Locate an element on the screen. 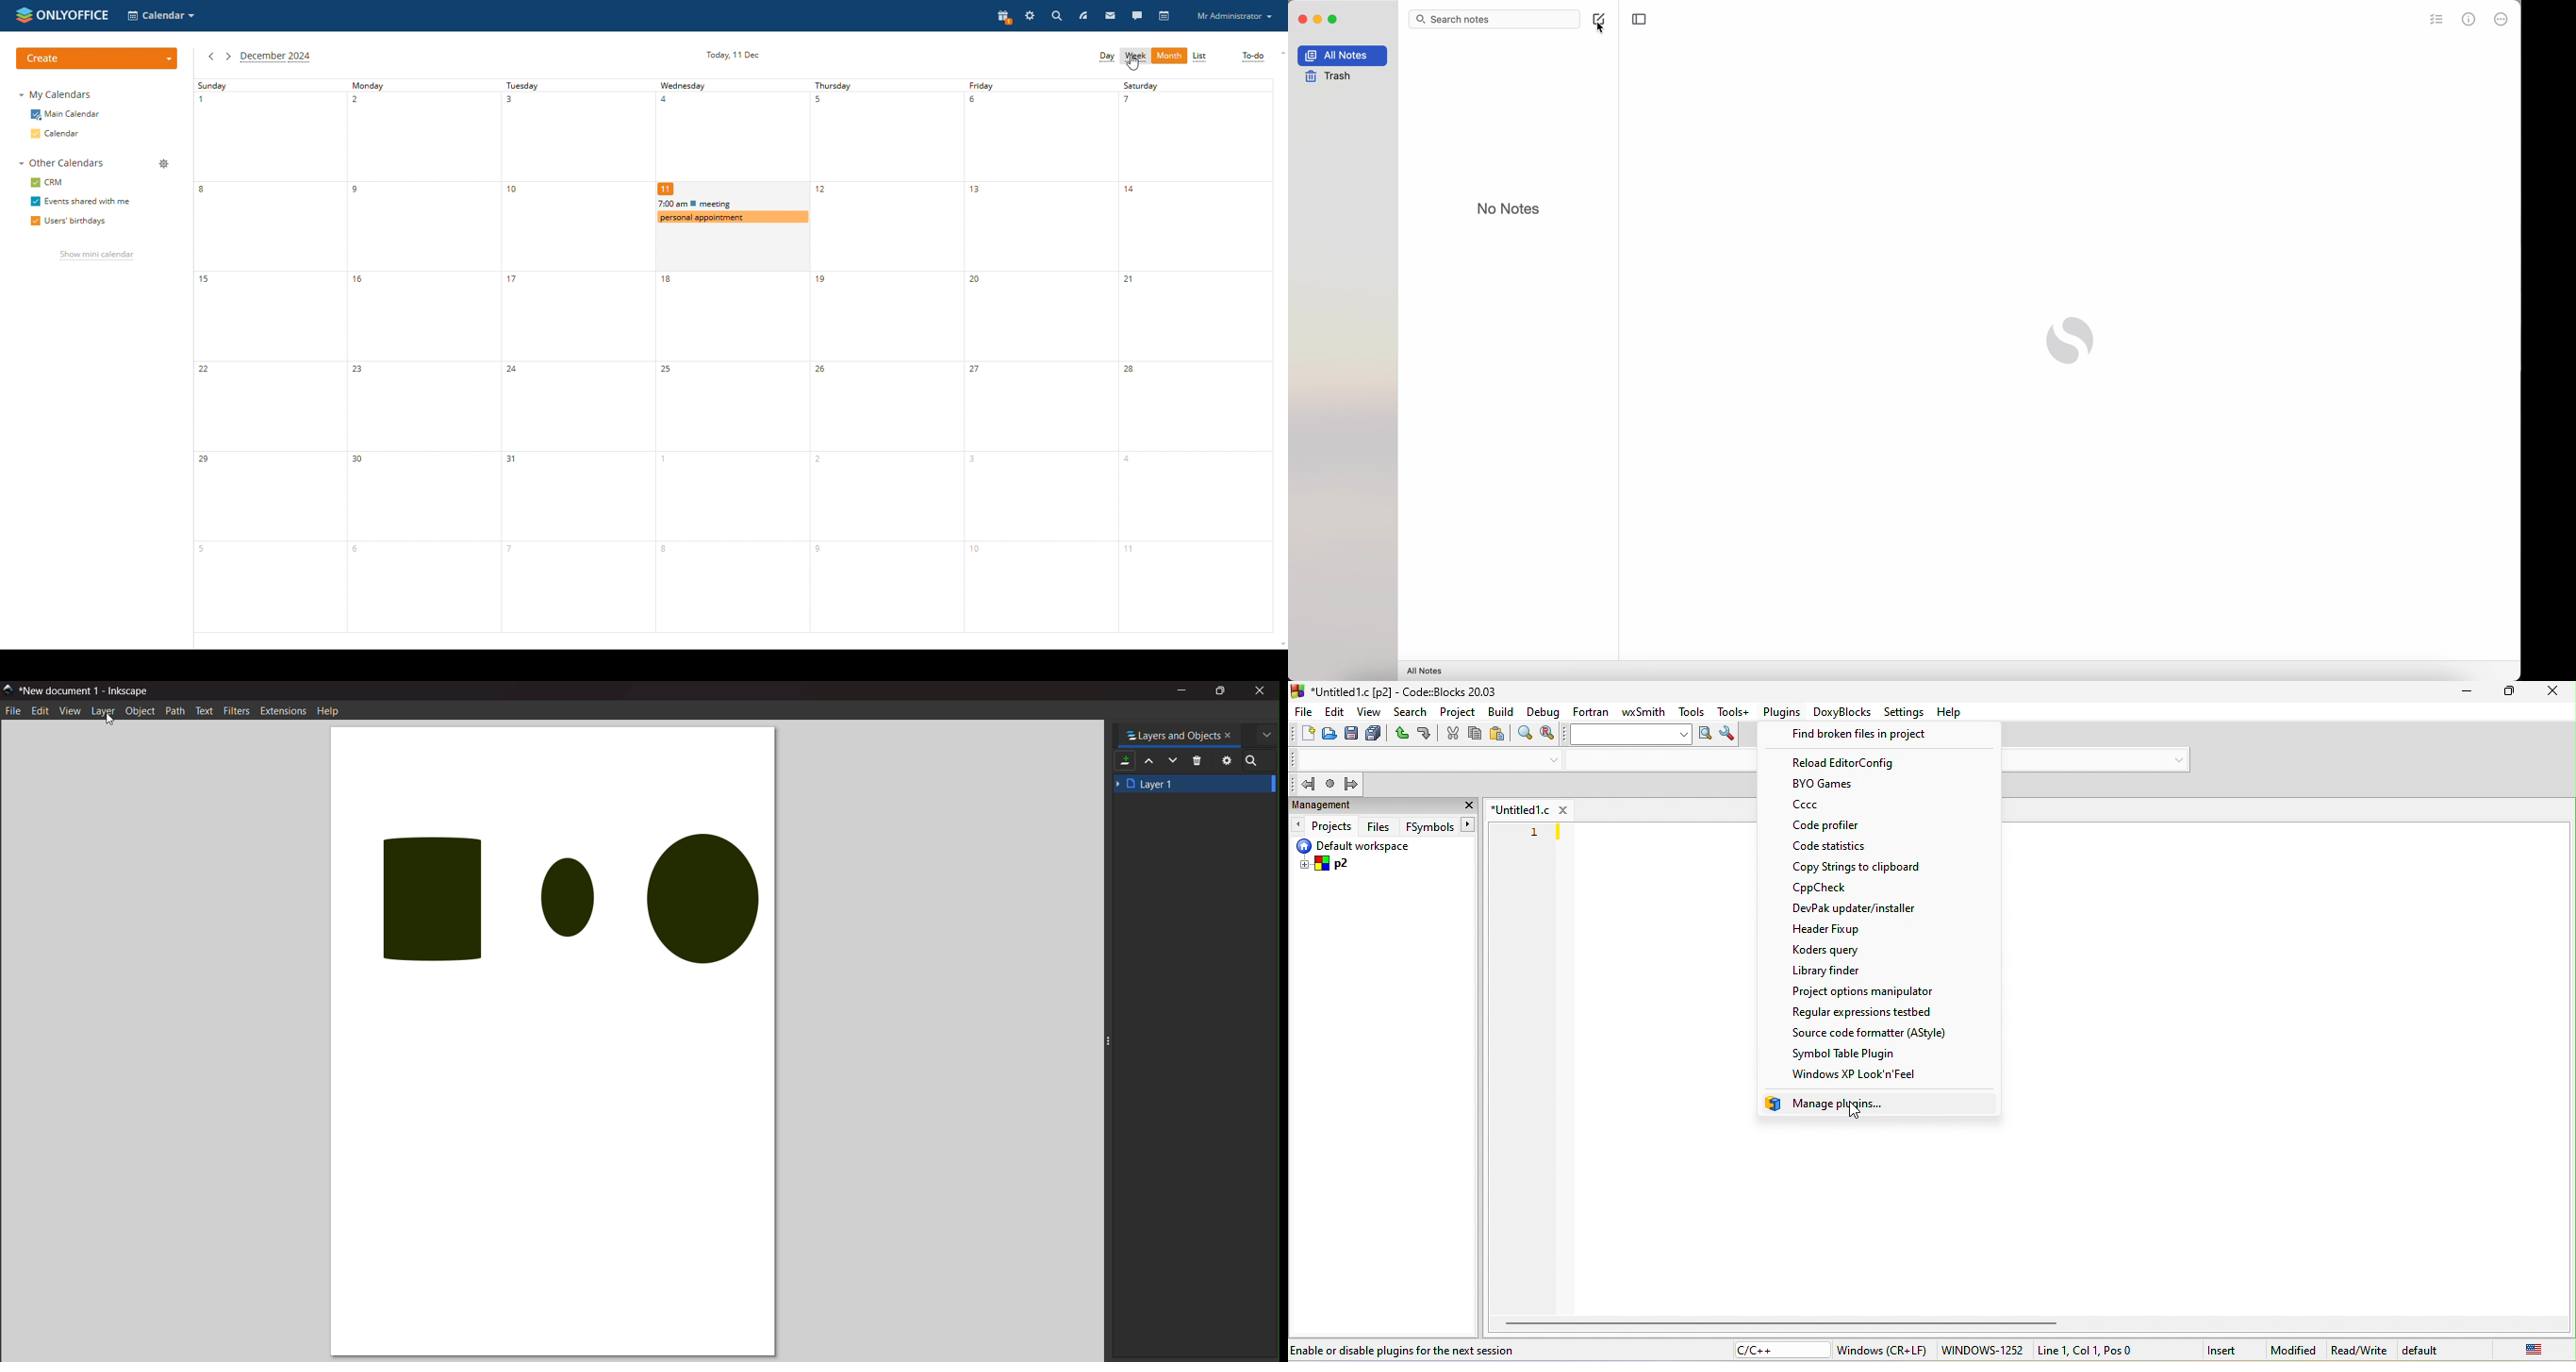  drop down is located at coordinates (1554, 761).